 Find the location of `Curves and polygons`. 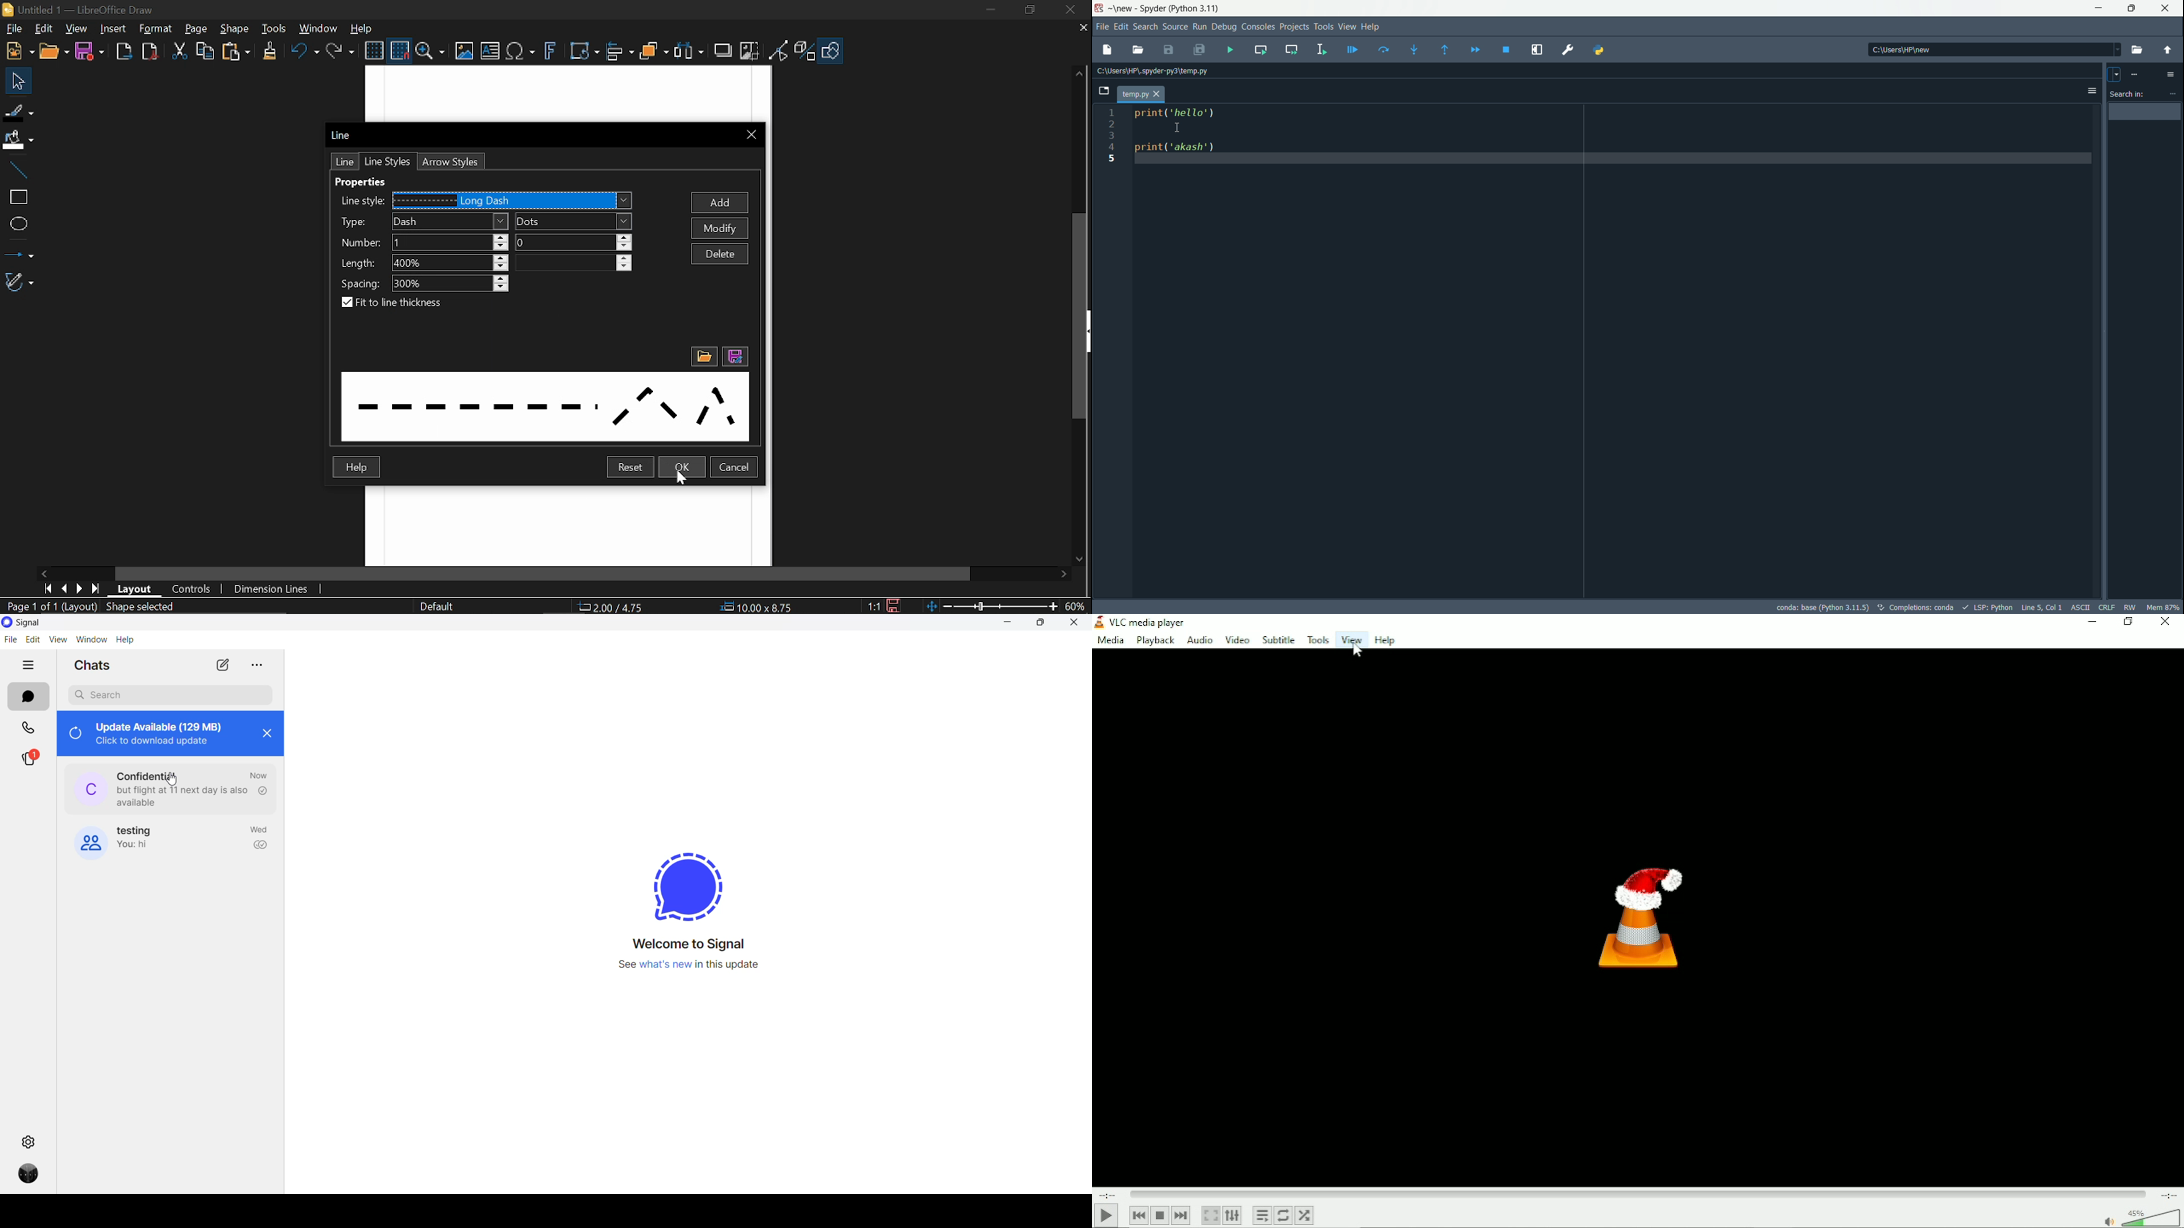

Curves and polygons is located at coordinates (20, 282).